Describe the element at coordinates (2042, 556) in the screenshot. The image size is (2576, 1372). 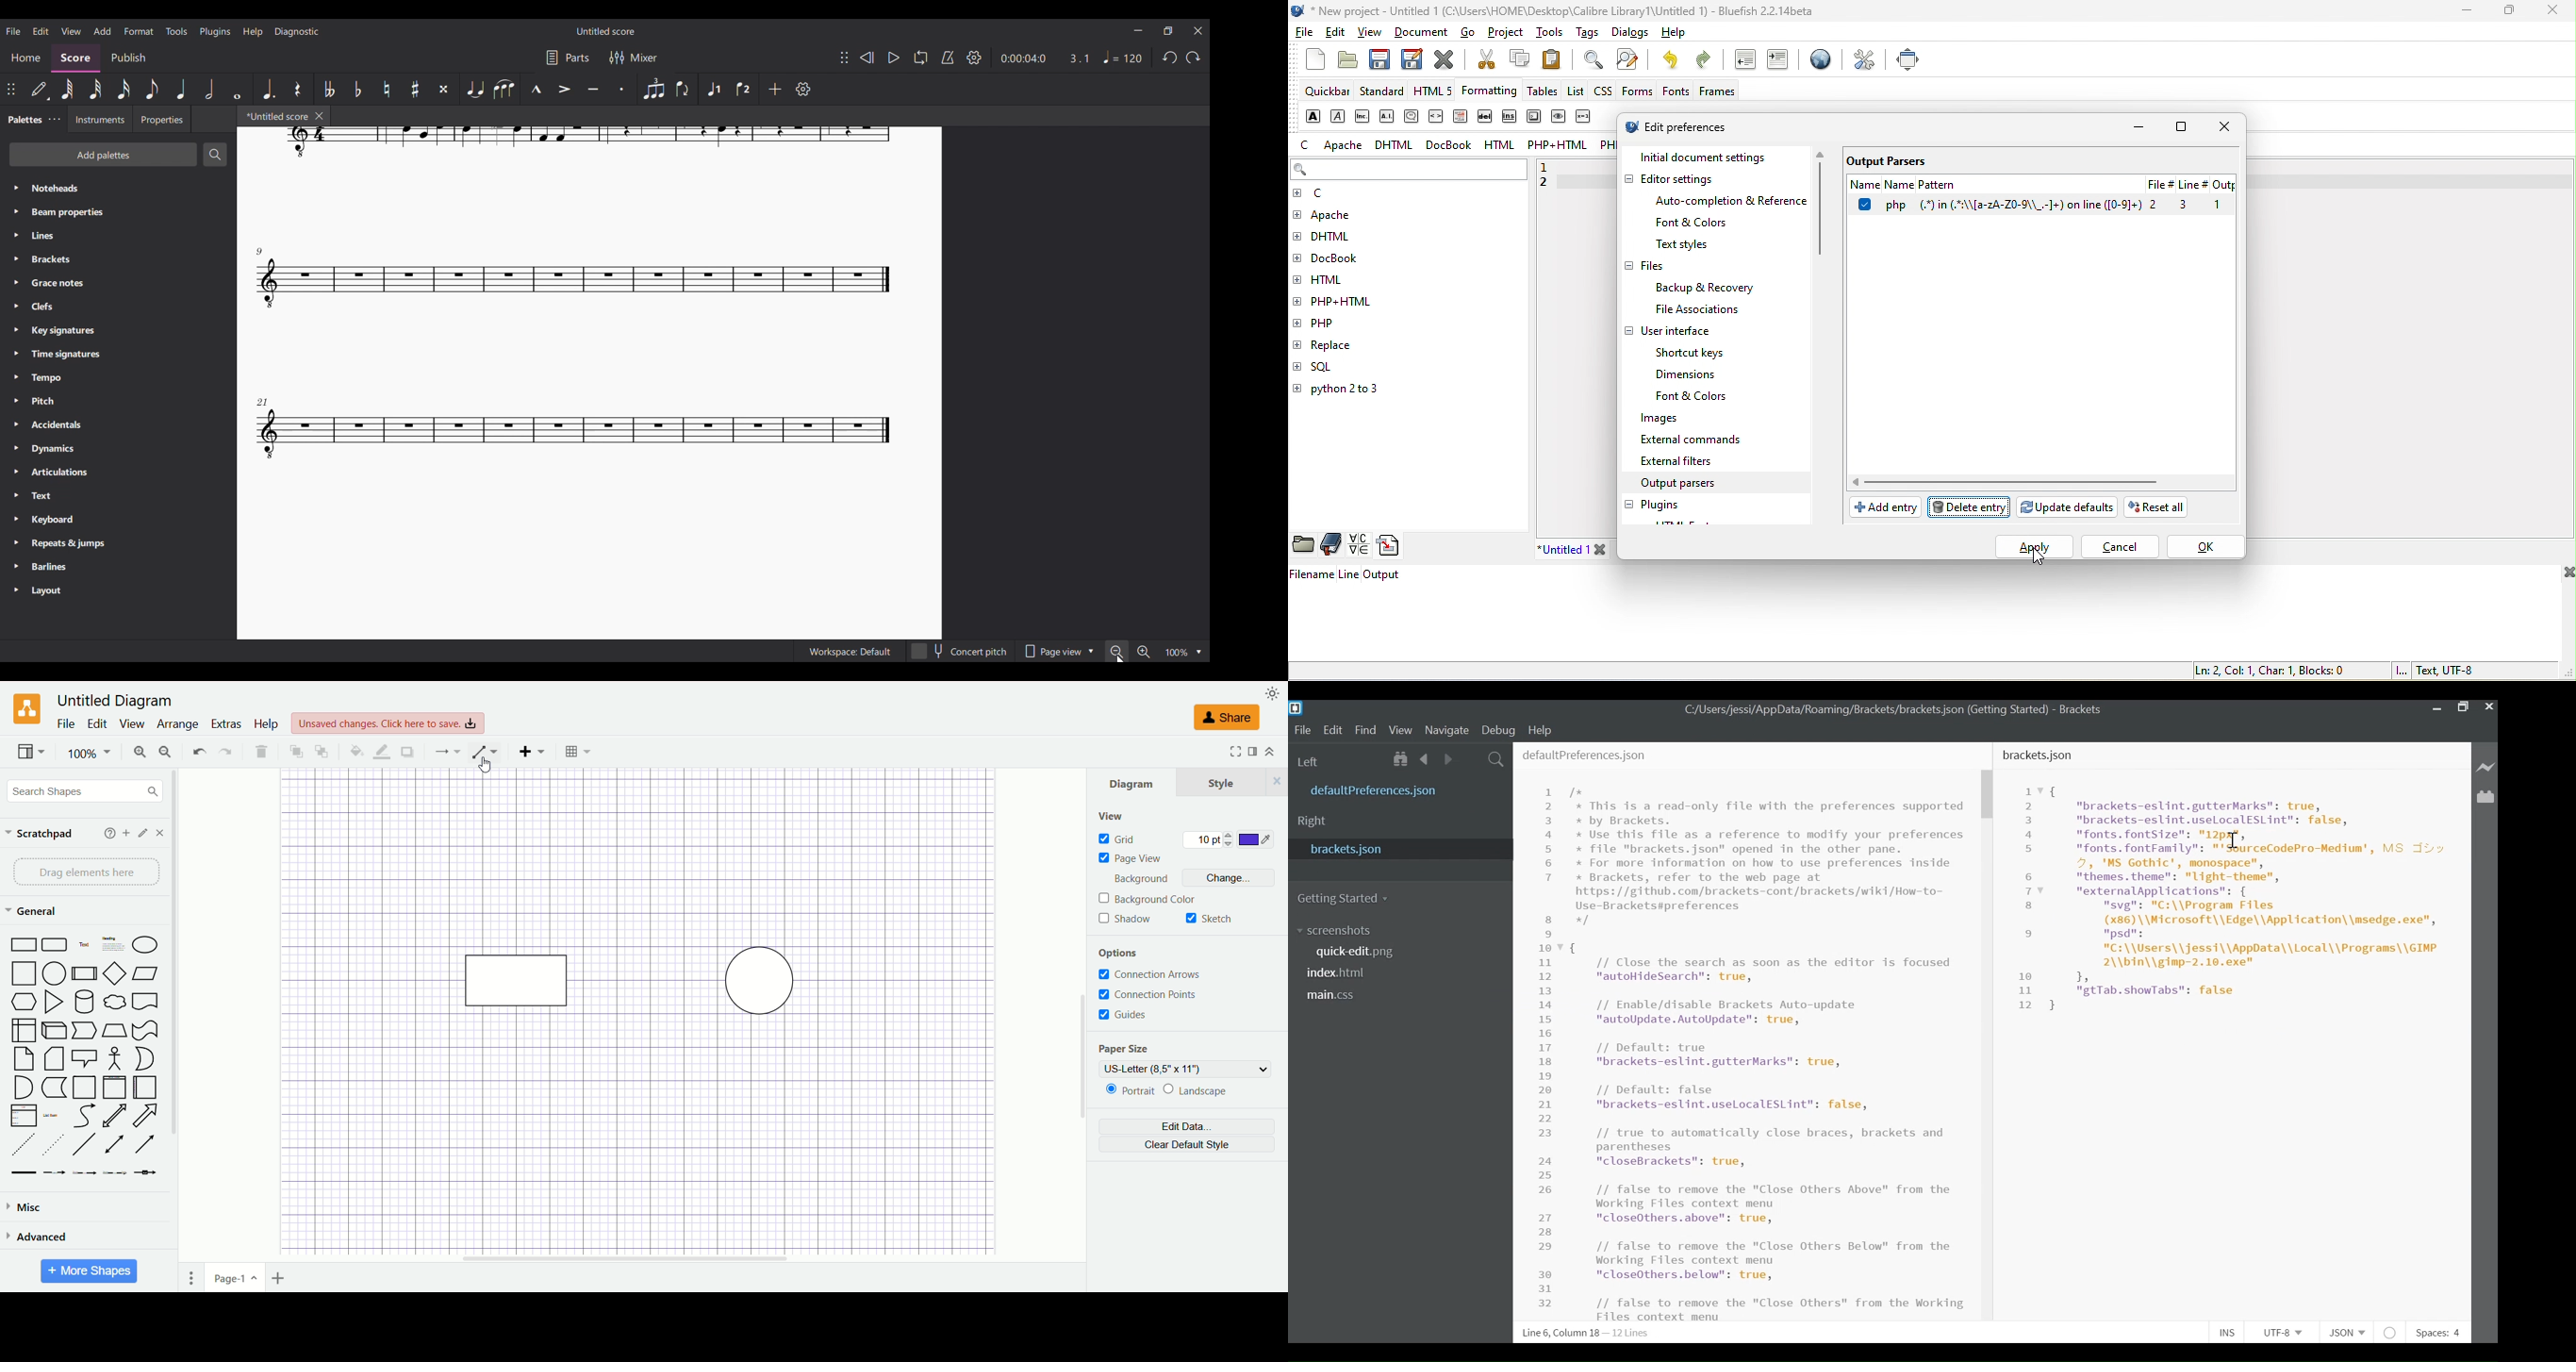
I see `cursor movement` at that location.